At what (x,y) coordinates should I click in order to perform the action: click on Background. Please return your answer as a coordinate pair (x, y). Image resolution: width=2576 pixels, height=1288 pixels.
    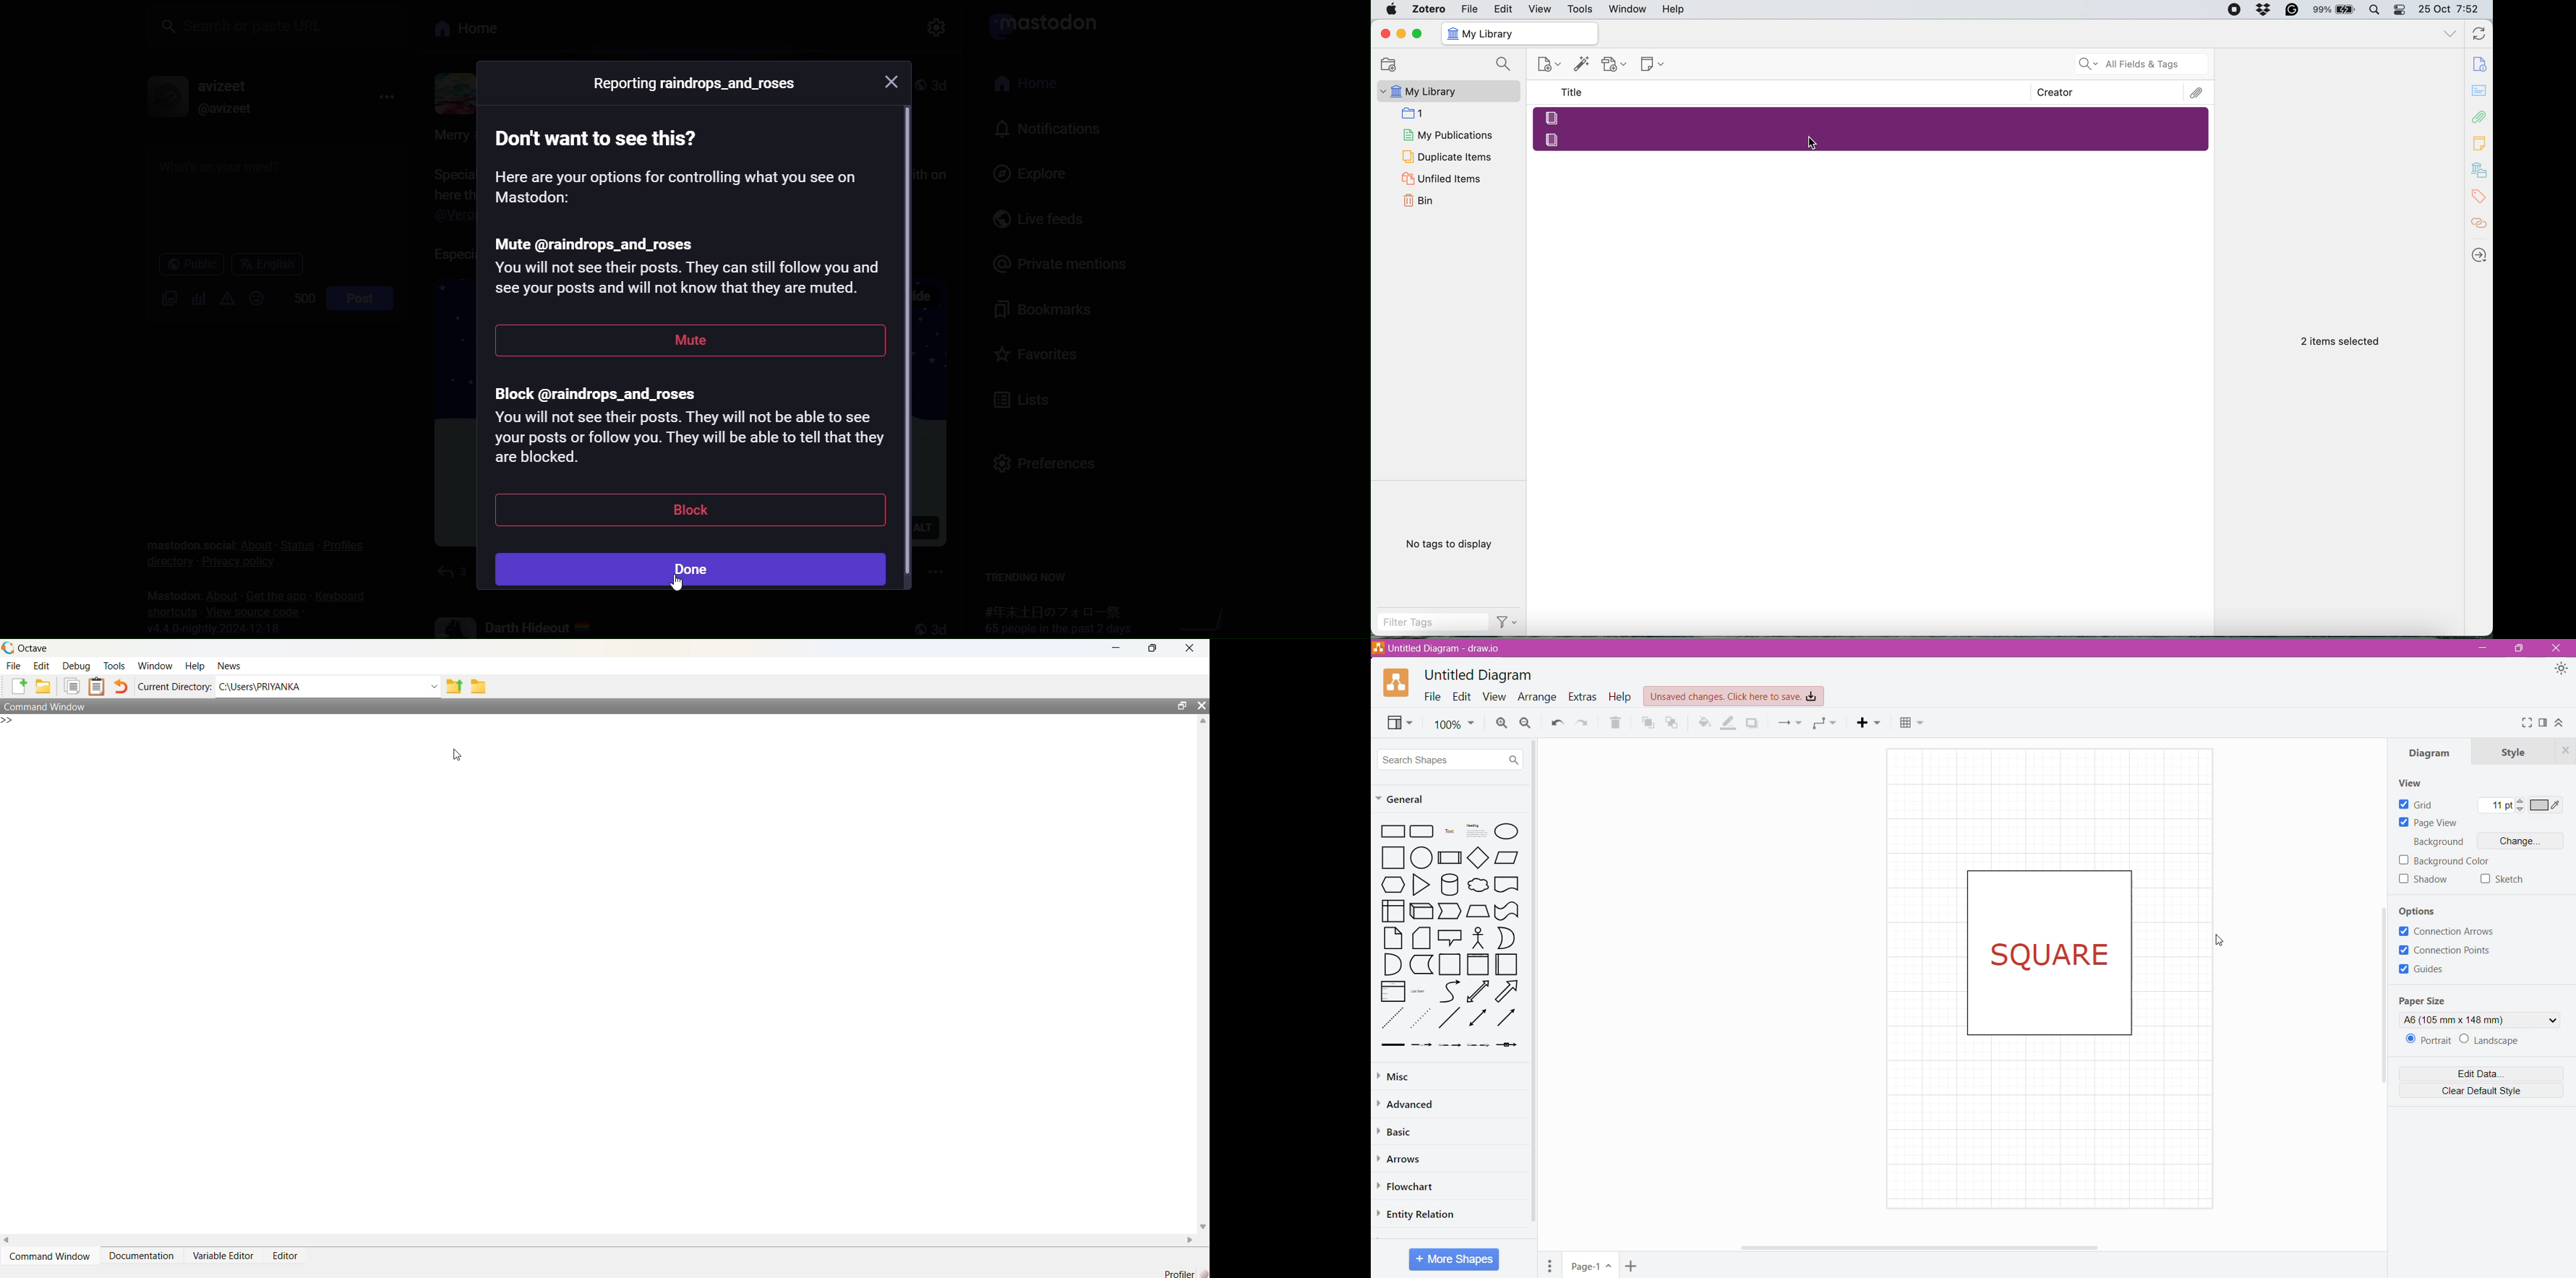
    Looking at the image, I should click on (2440, 842).